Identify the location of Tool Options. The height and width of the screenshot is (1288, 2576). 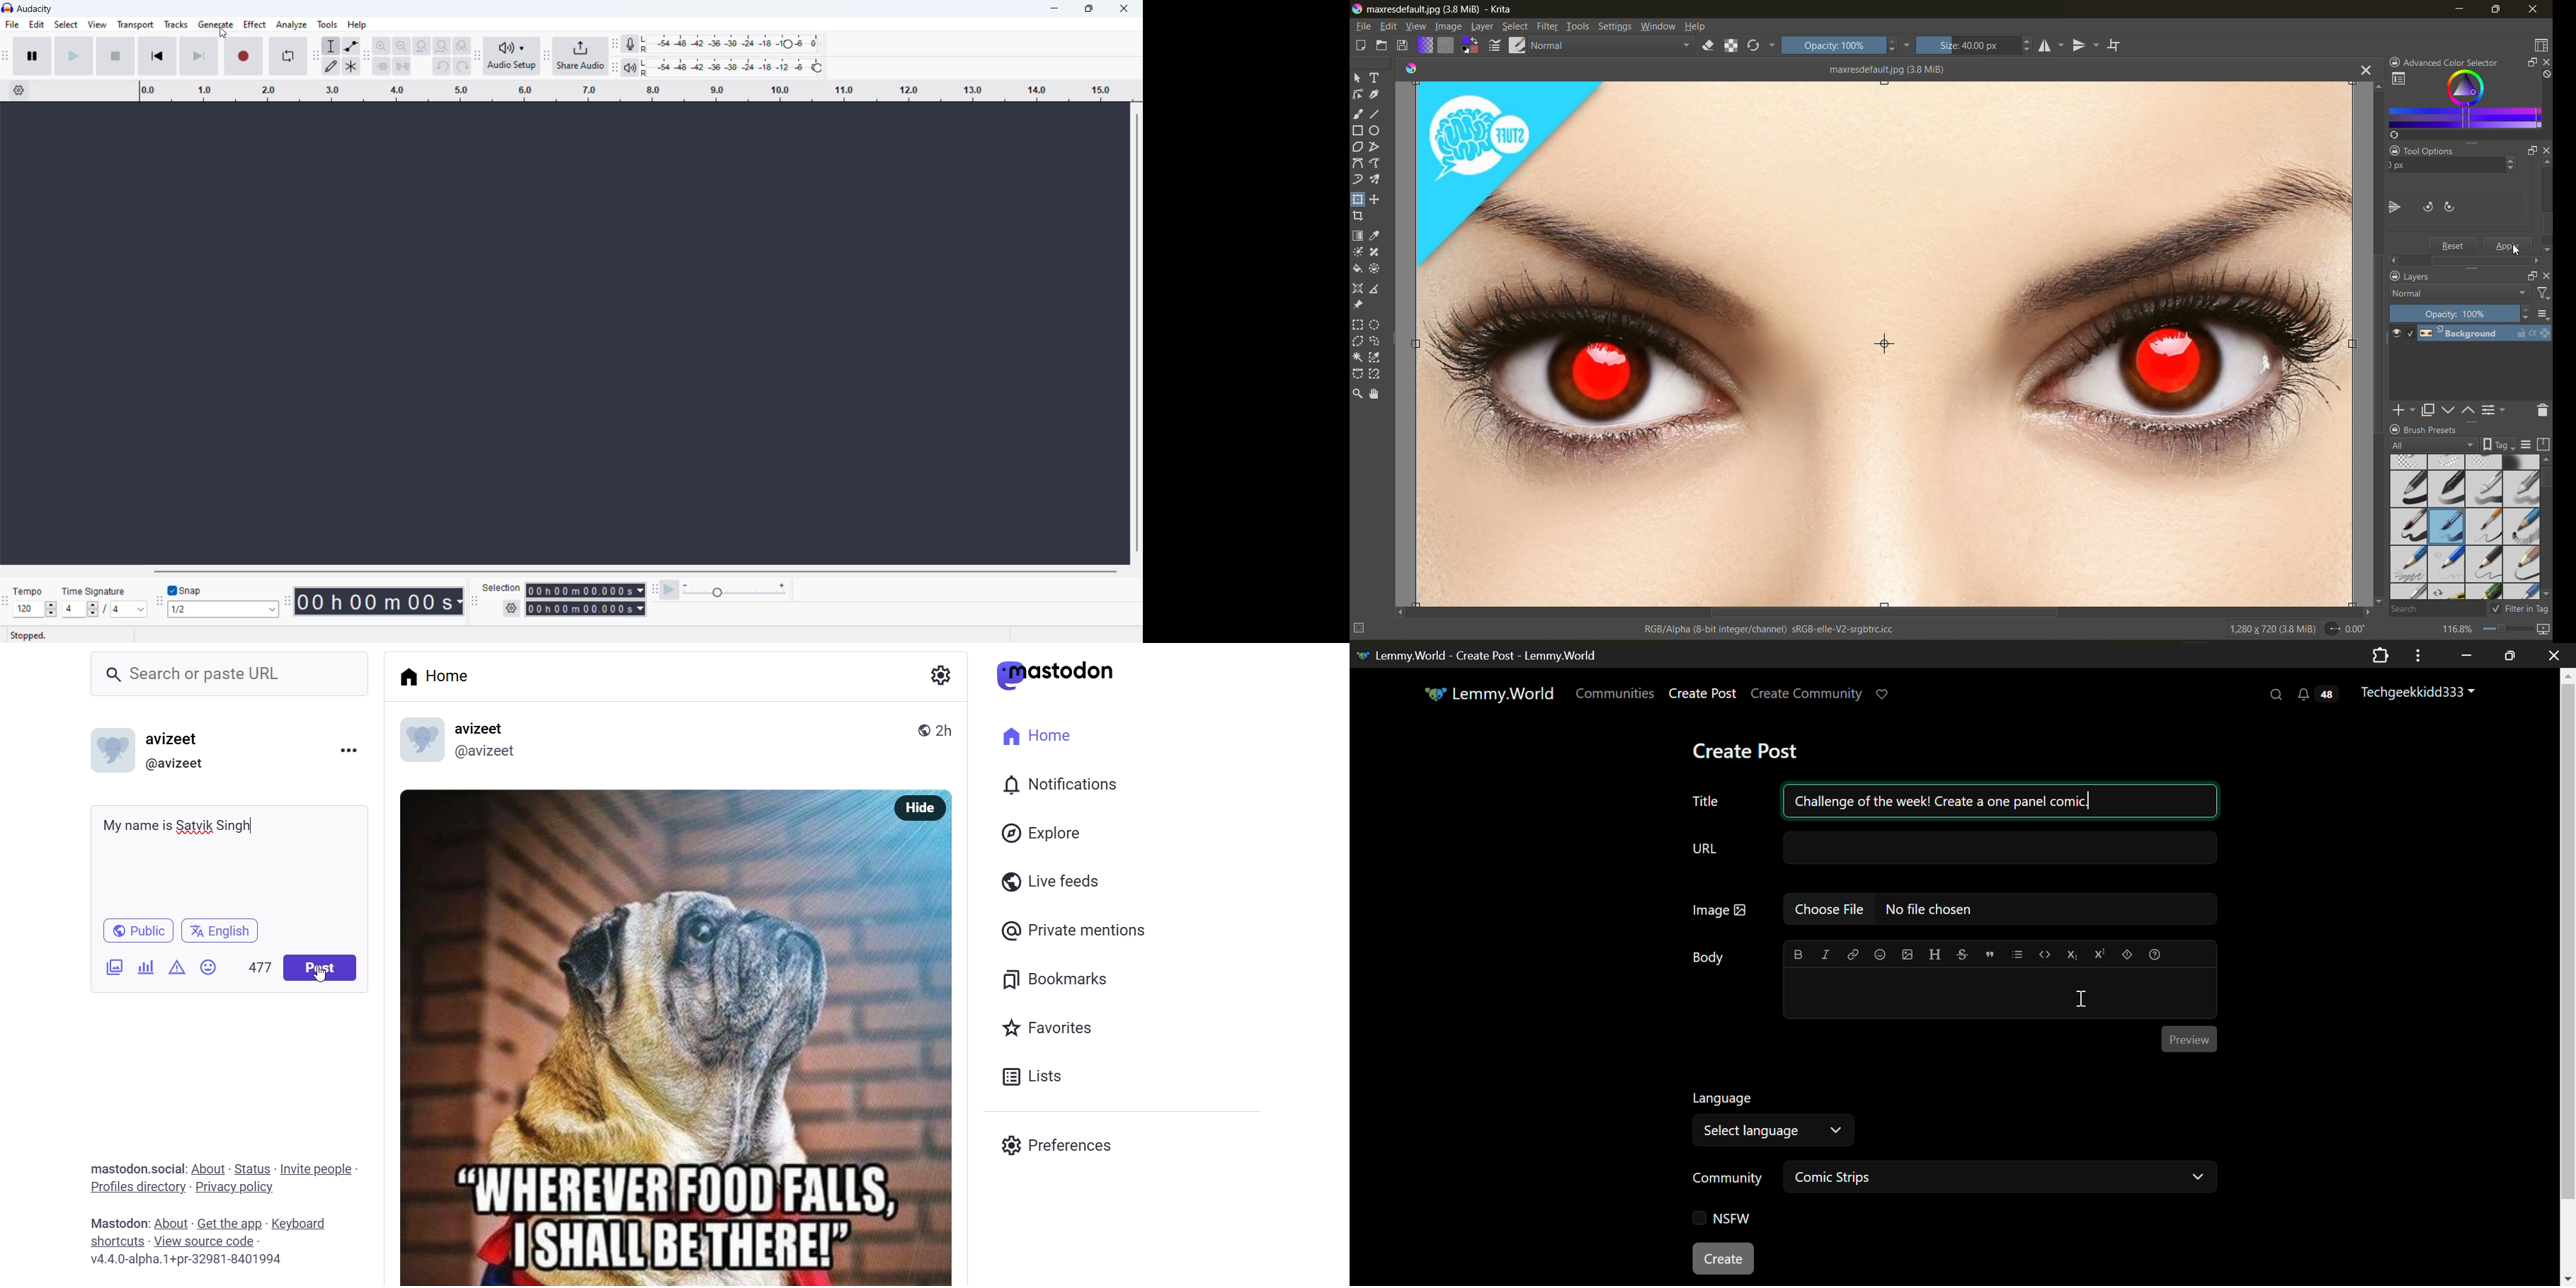
(2422, 150).